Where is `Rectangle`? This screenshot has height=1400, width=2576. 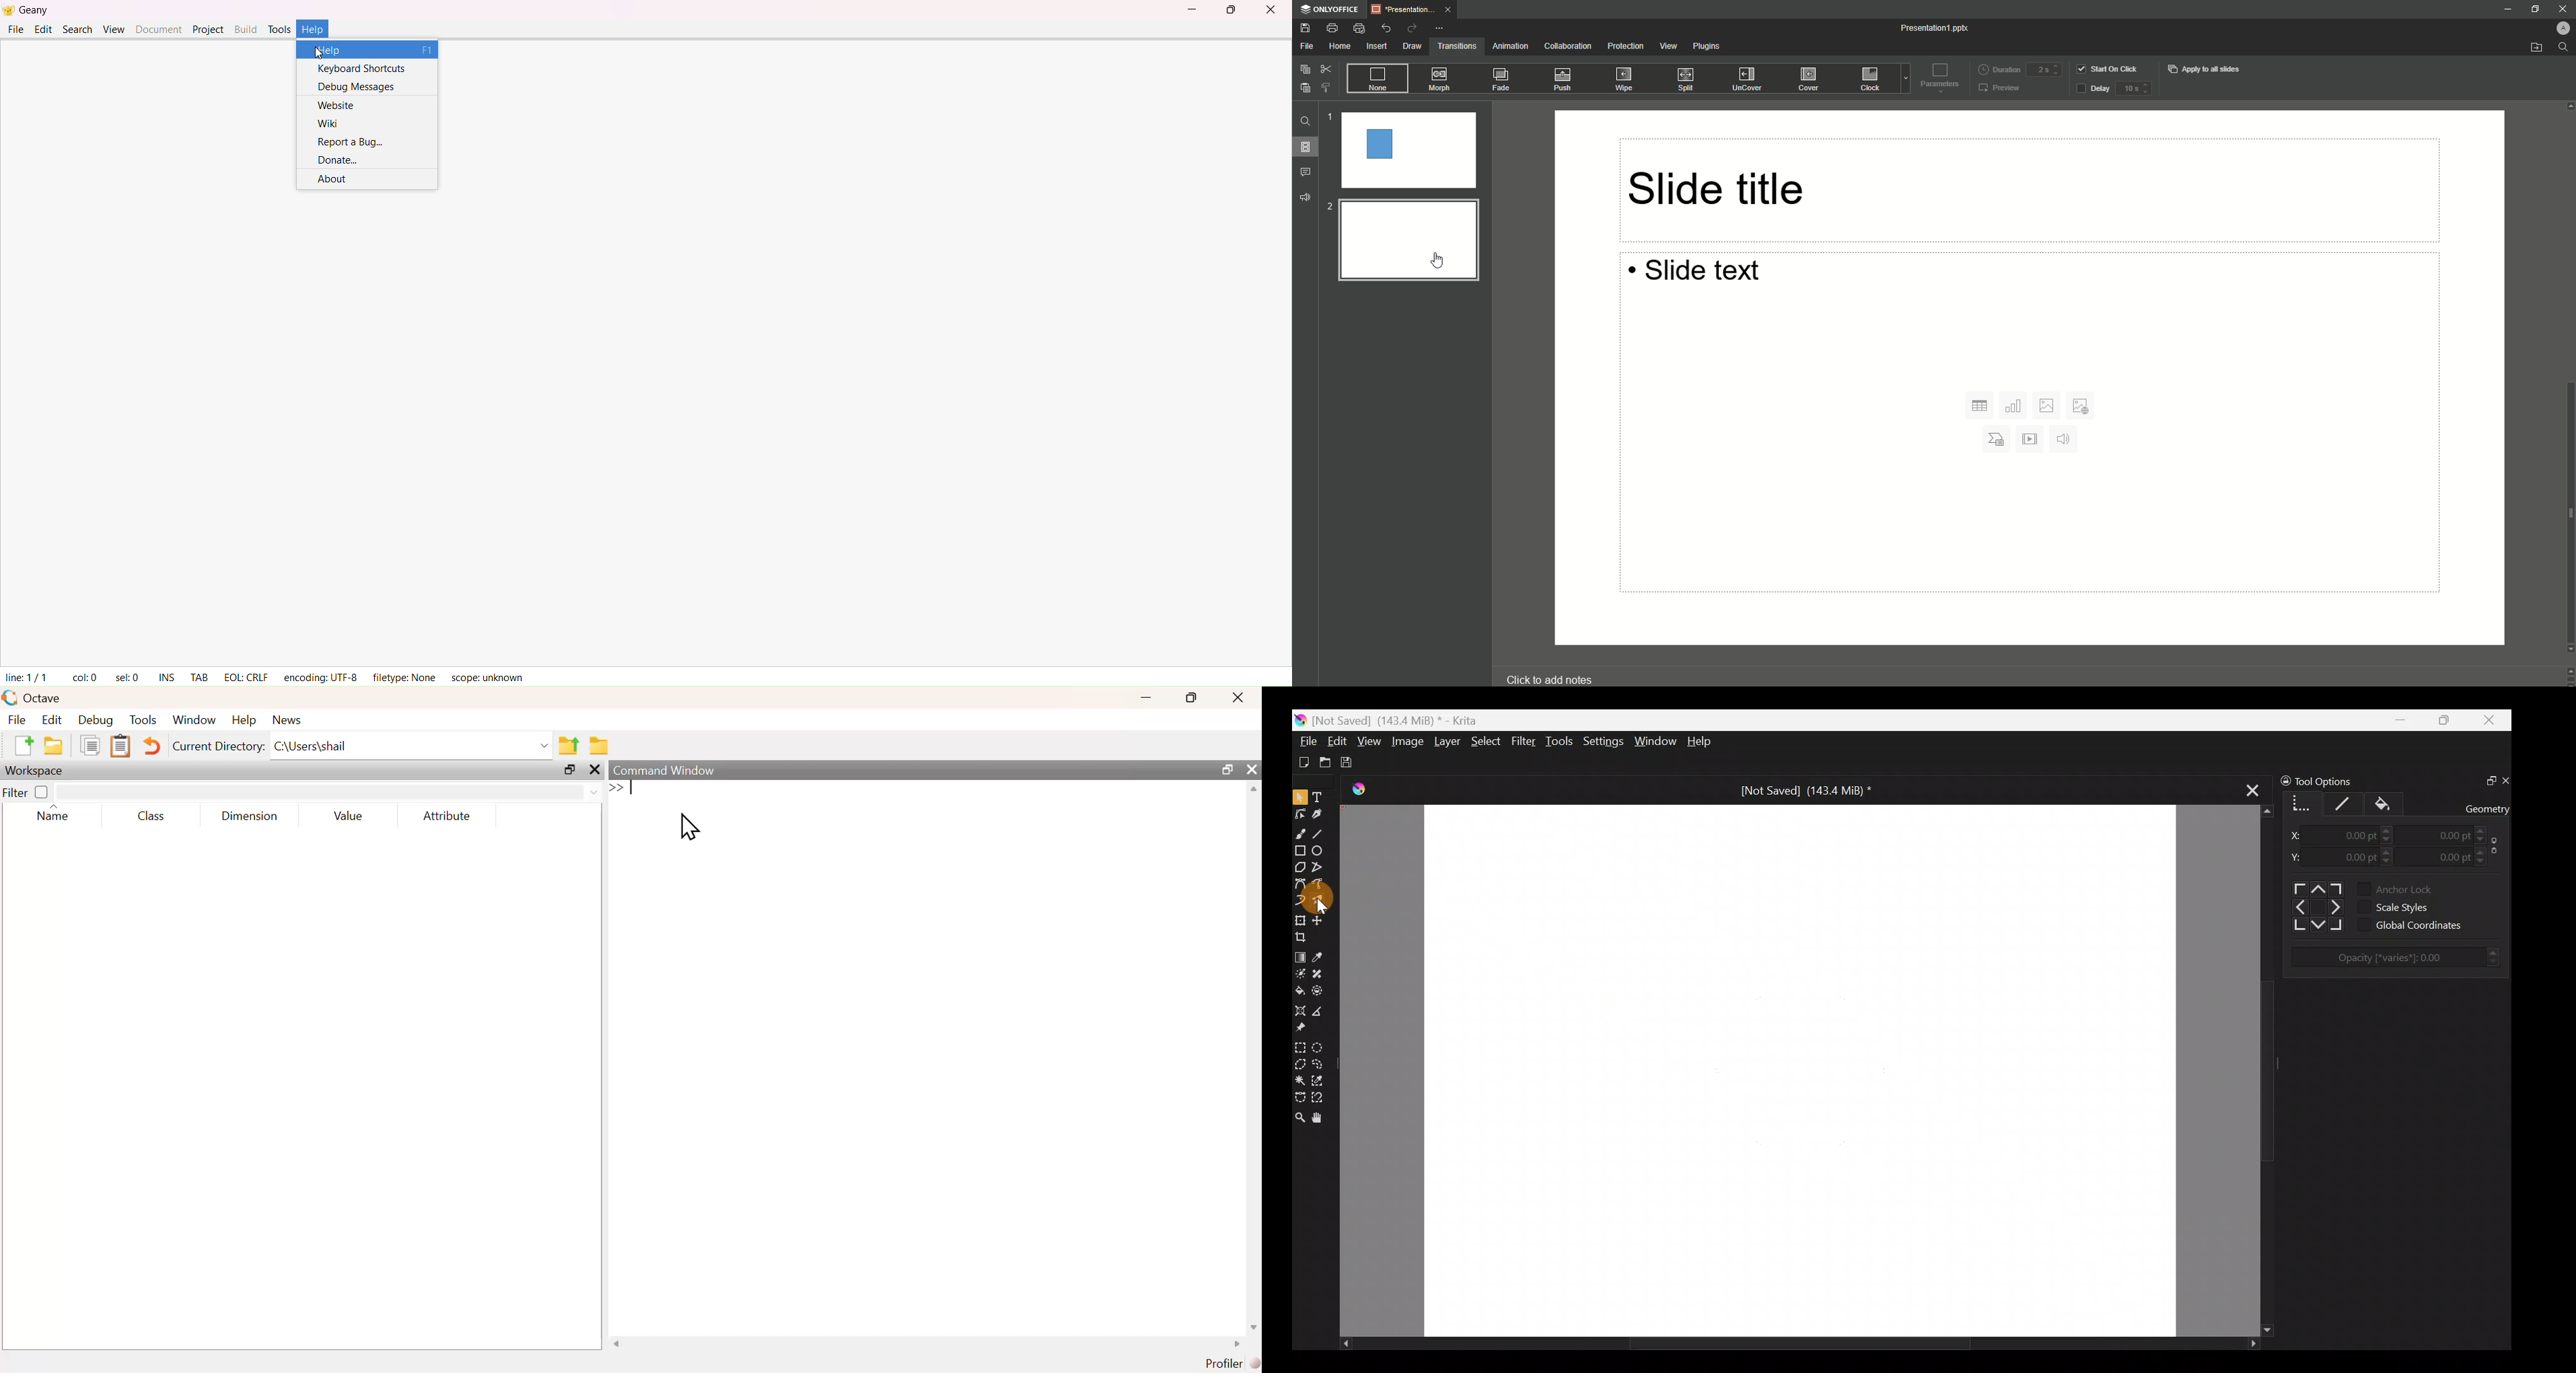
Rectangle is located at coordinates (1300, 850).